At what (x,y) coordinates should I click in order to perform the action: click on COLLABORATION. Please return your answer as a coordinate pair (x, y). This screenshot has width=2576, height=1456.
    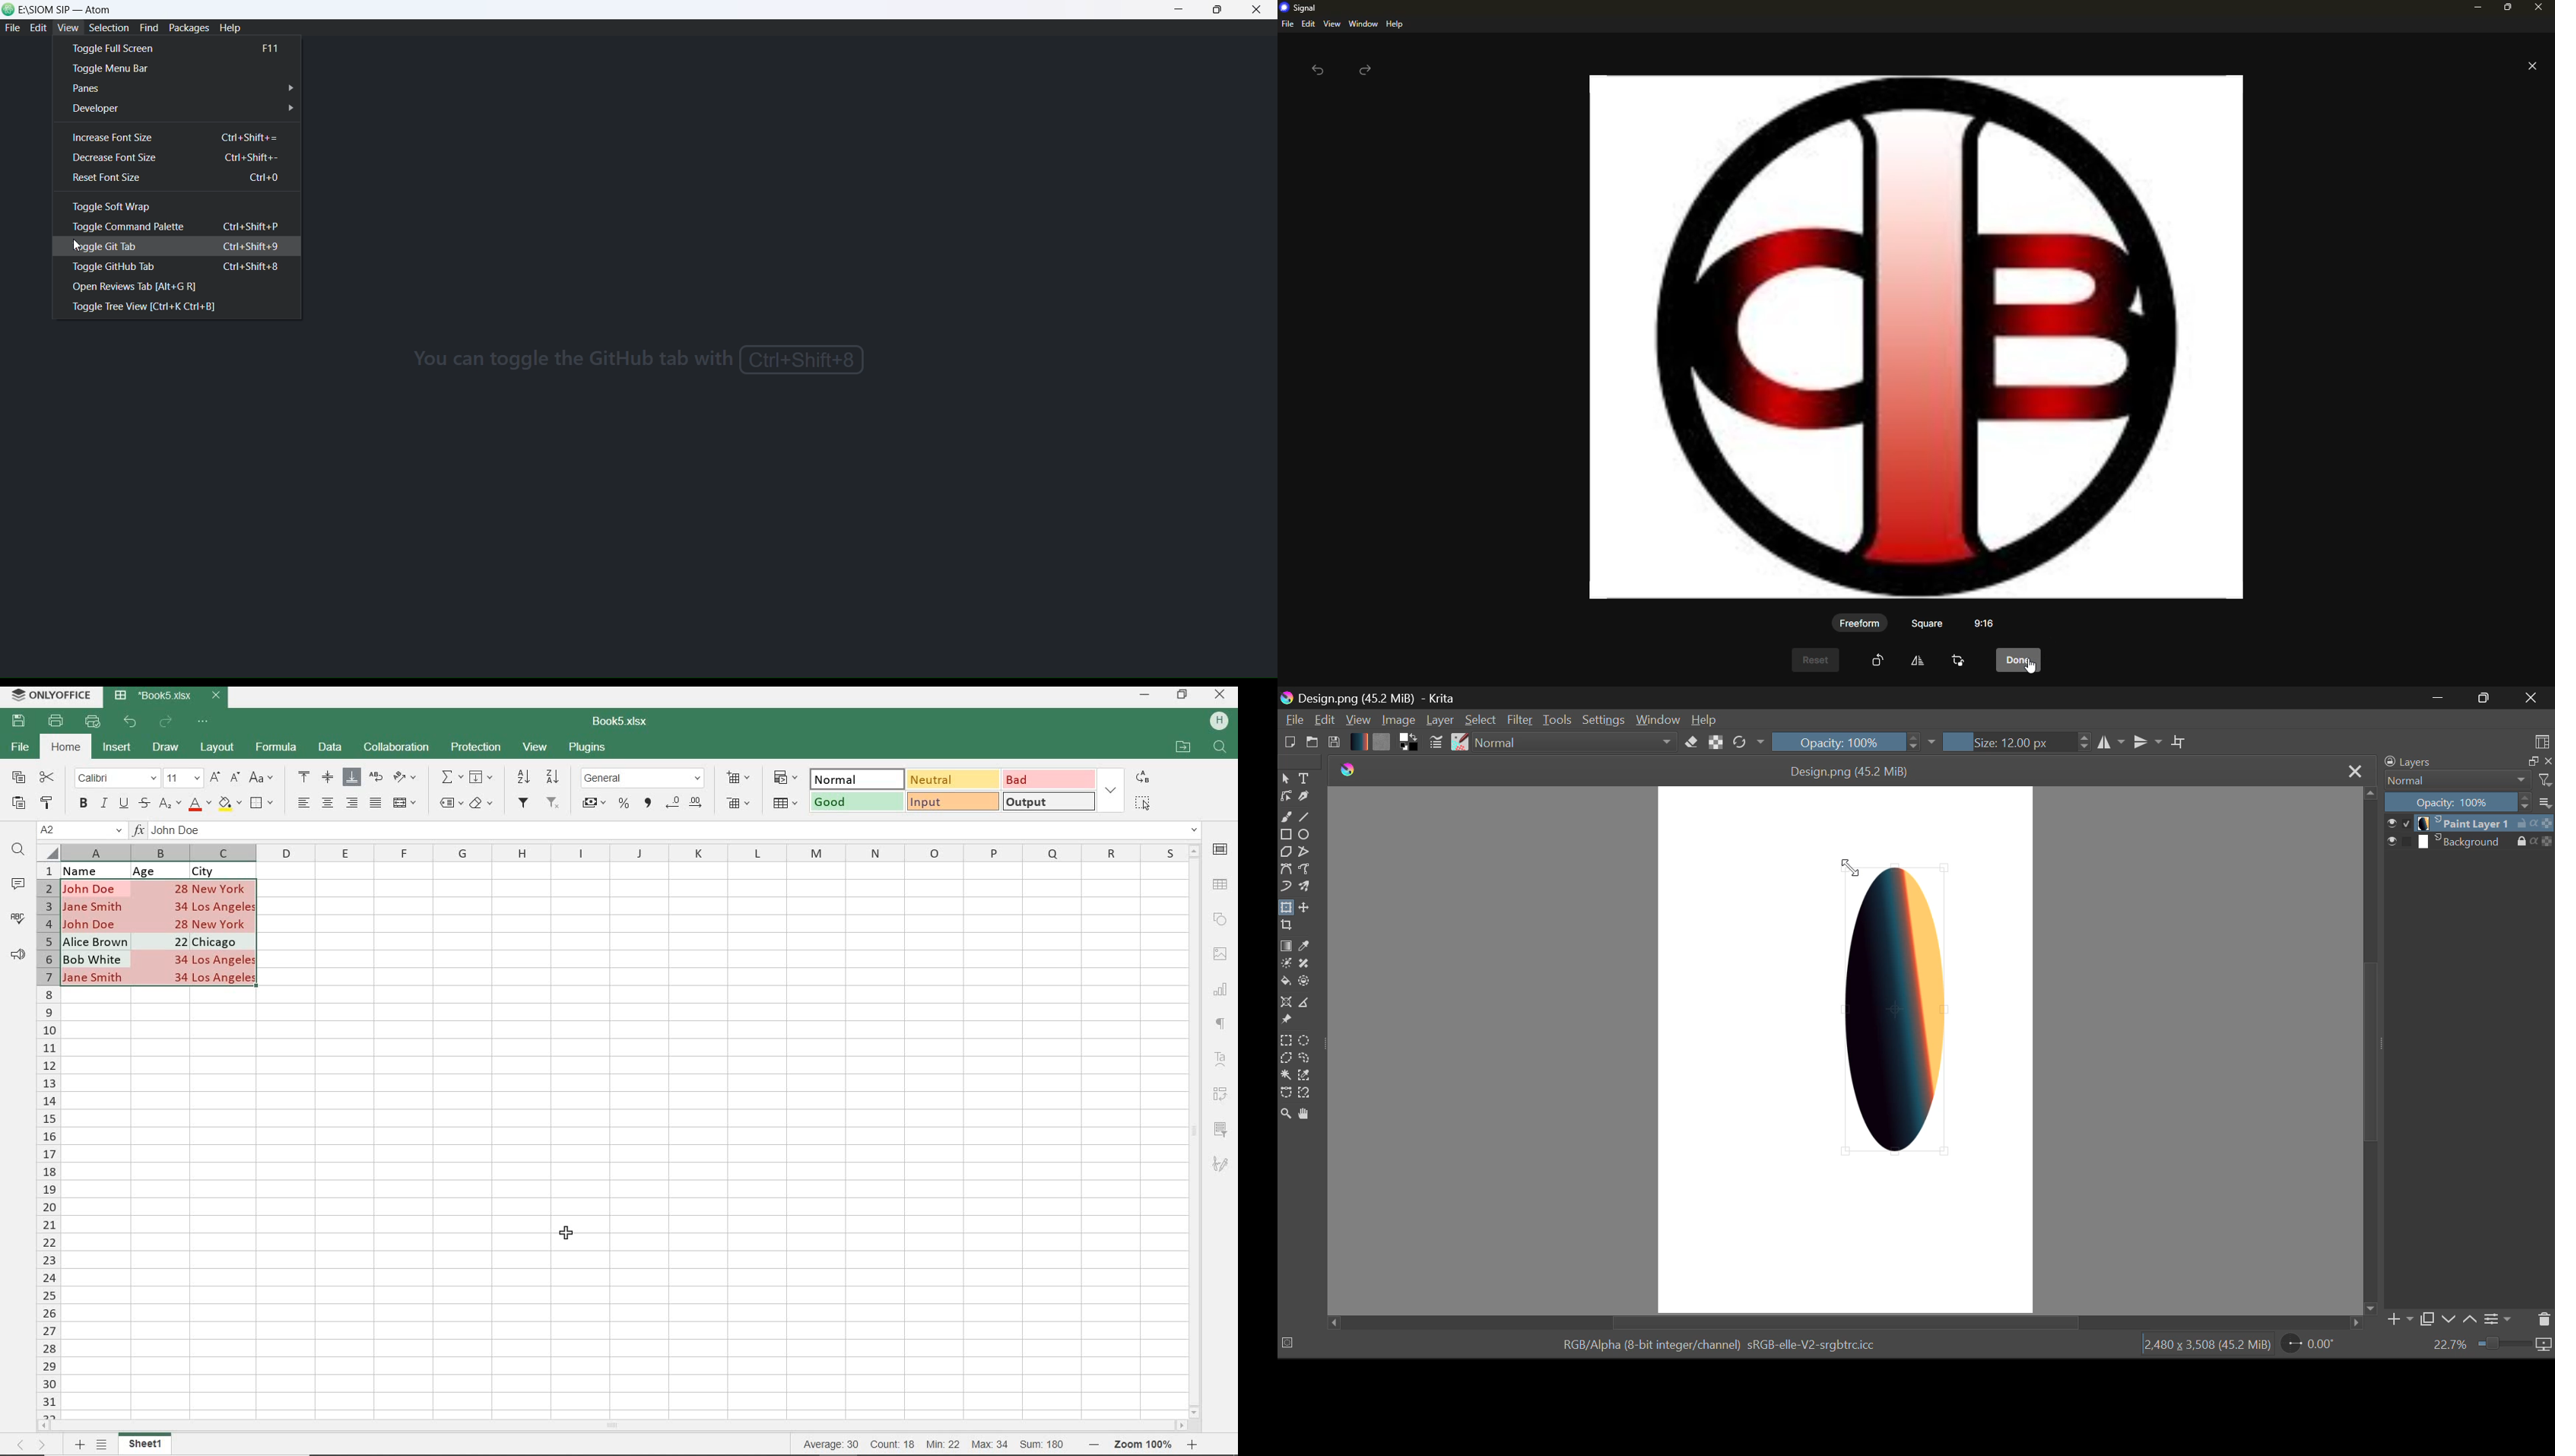
    Looking at the image, I should click on (395, 748).